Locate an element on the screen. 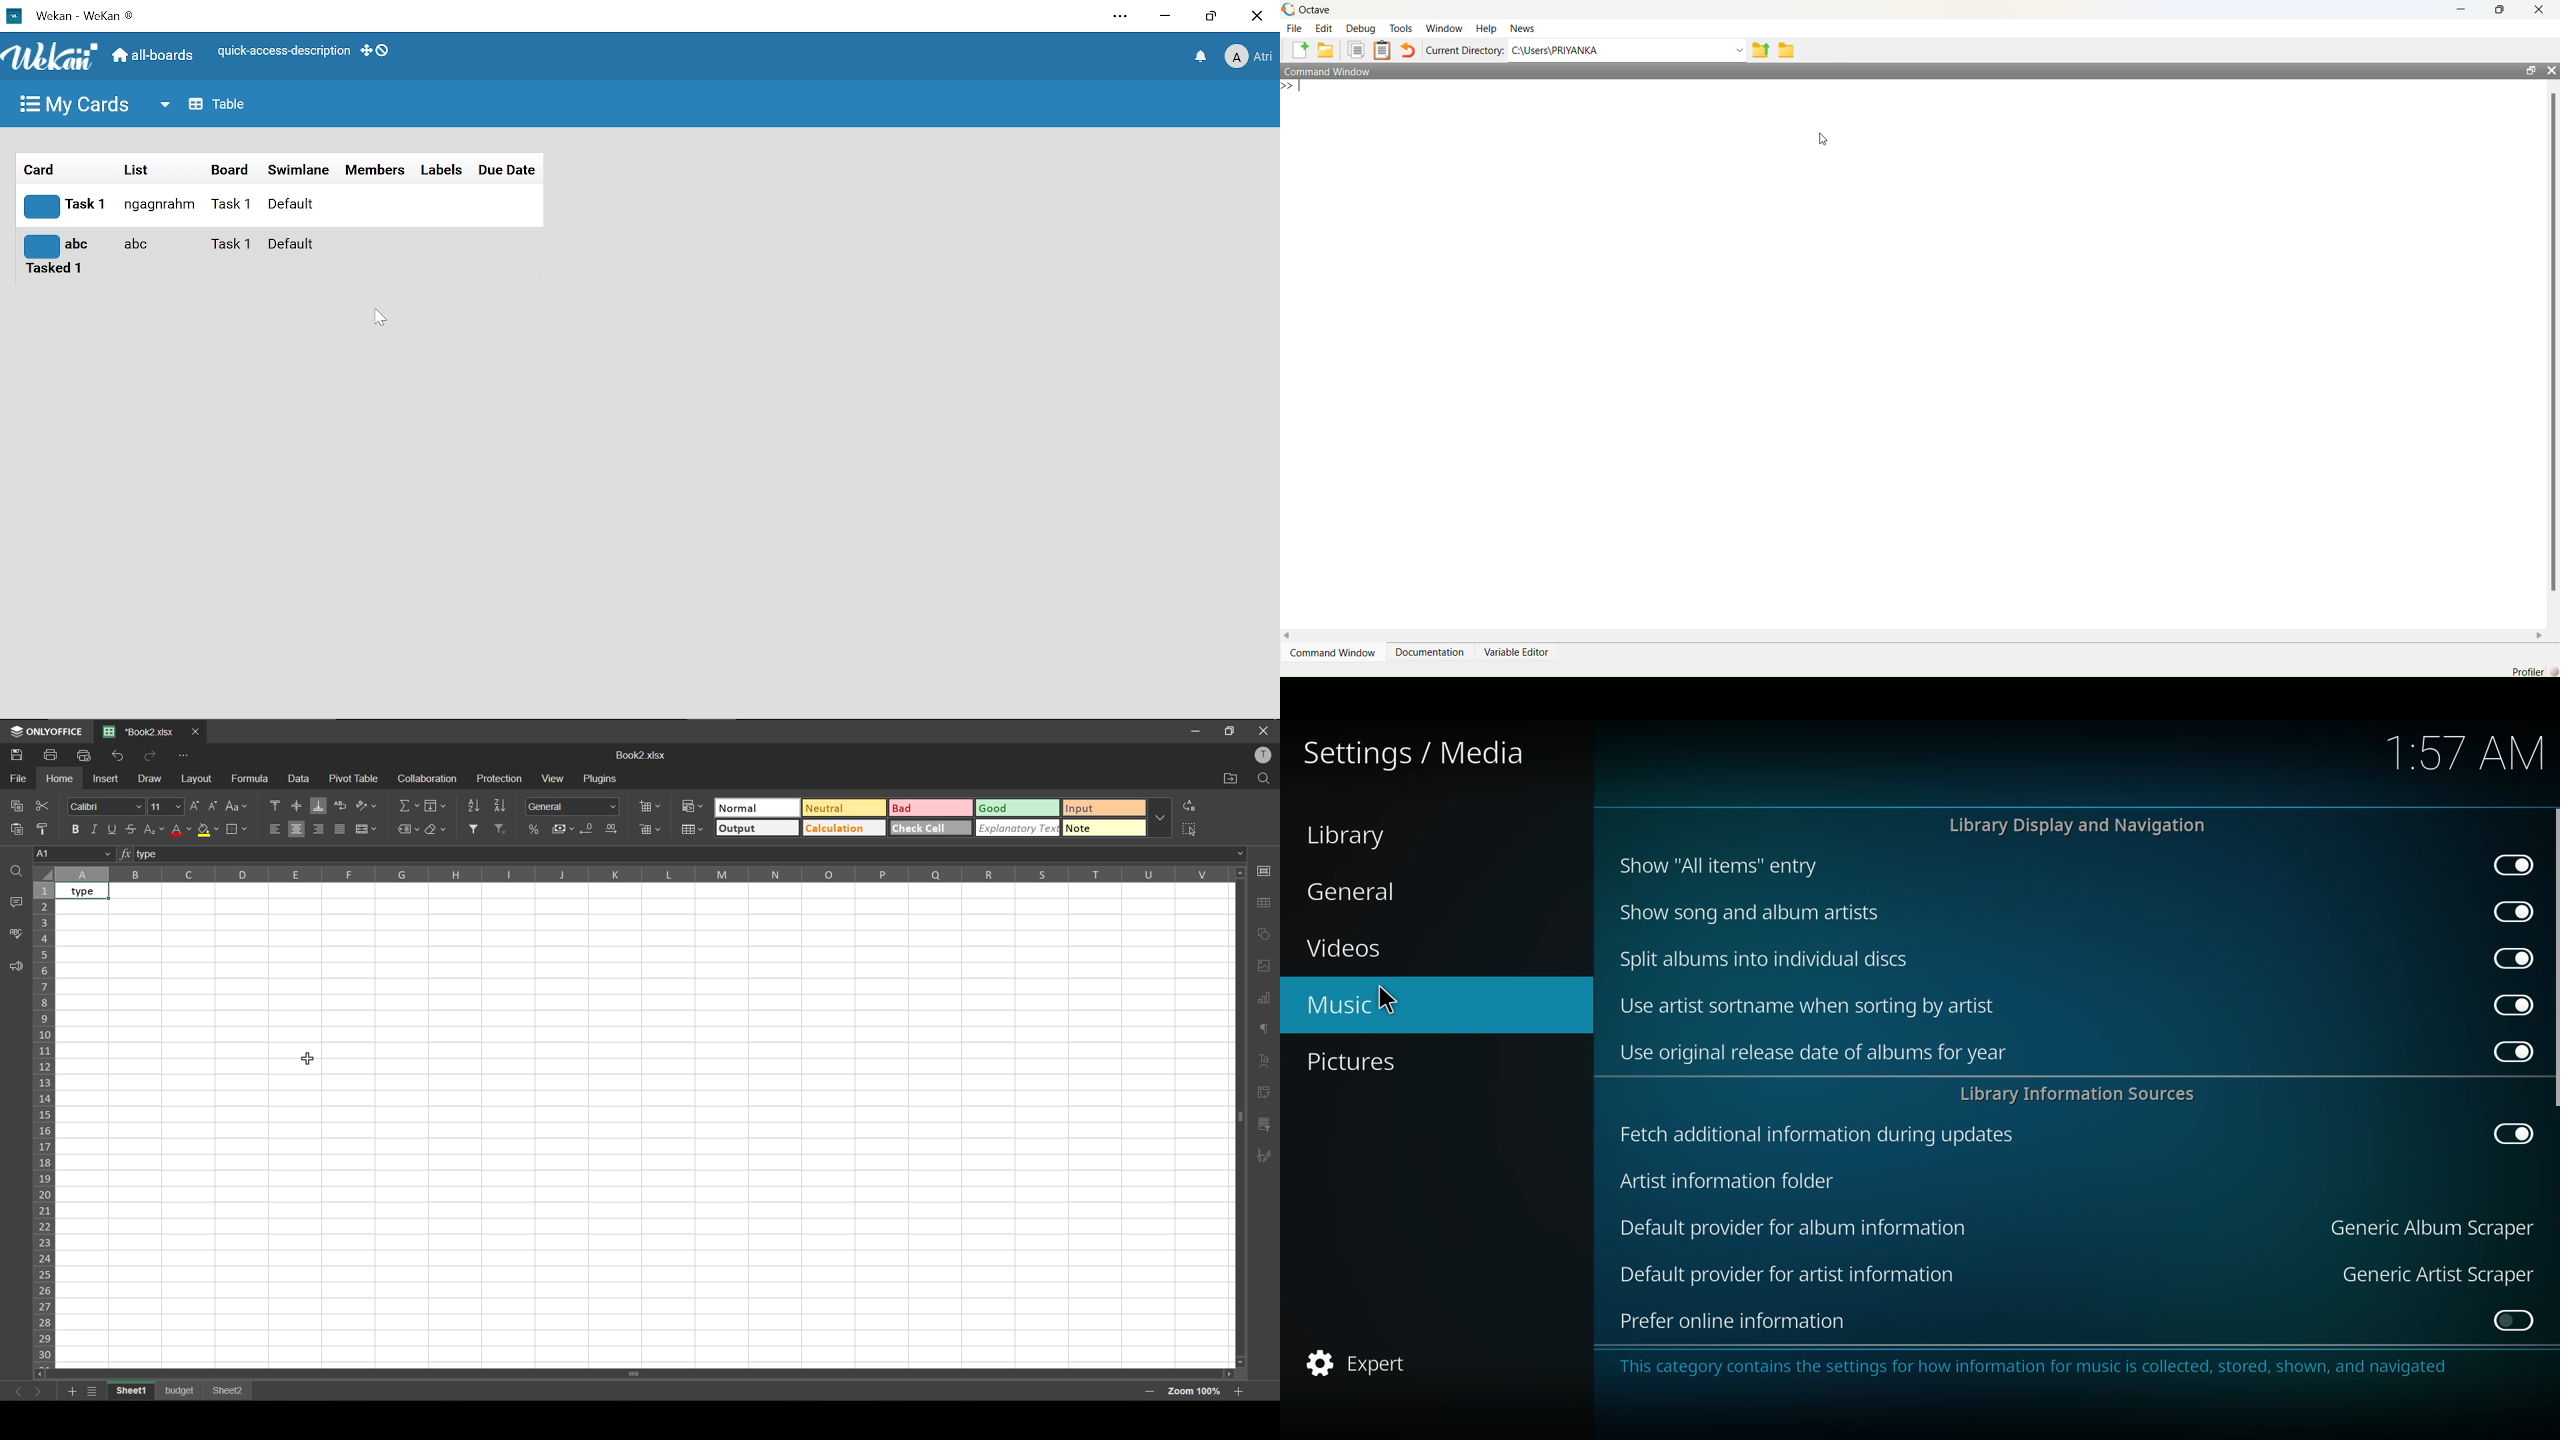 This screenshot has width=2576, height=1456. scroll bar is located at coordinates (2558, 962).